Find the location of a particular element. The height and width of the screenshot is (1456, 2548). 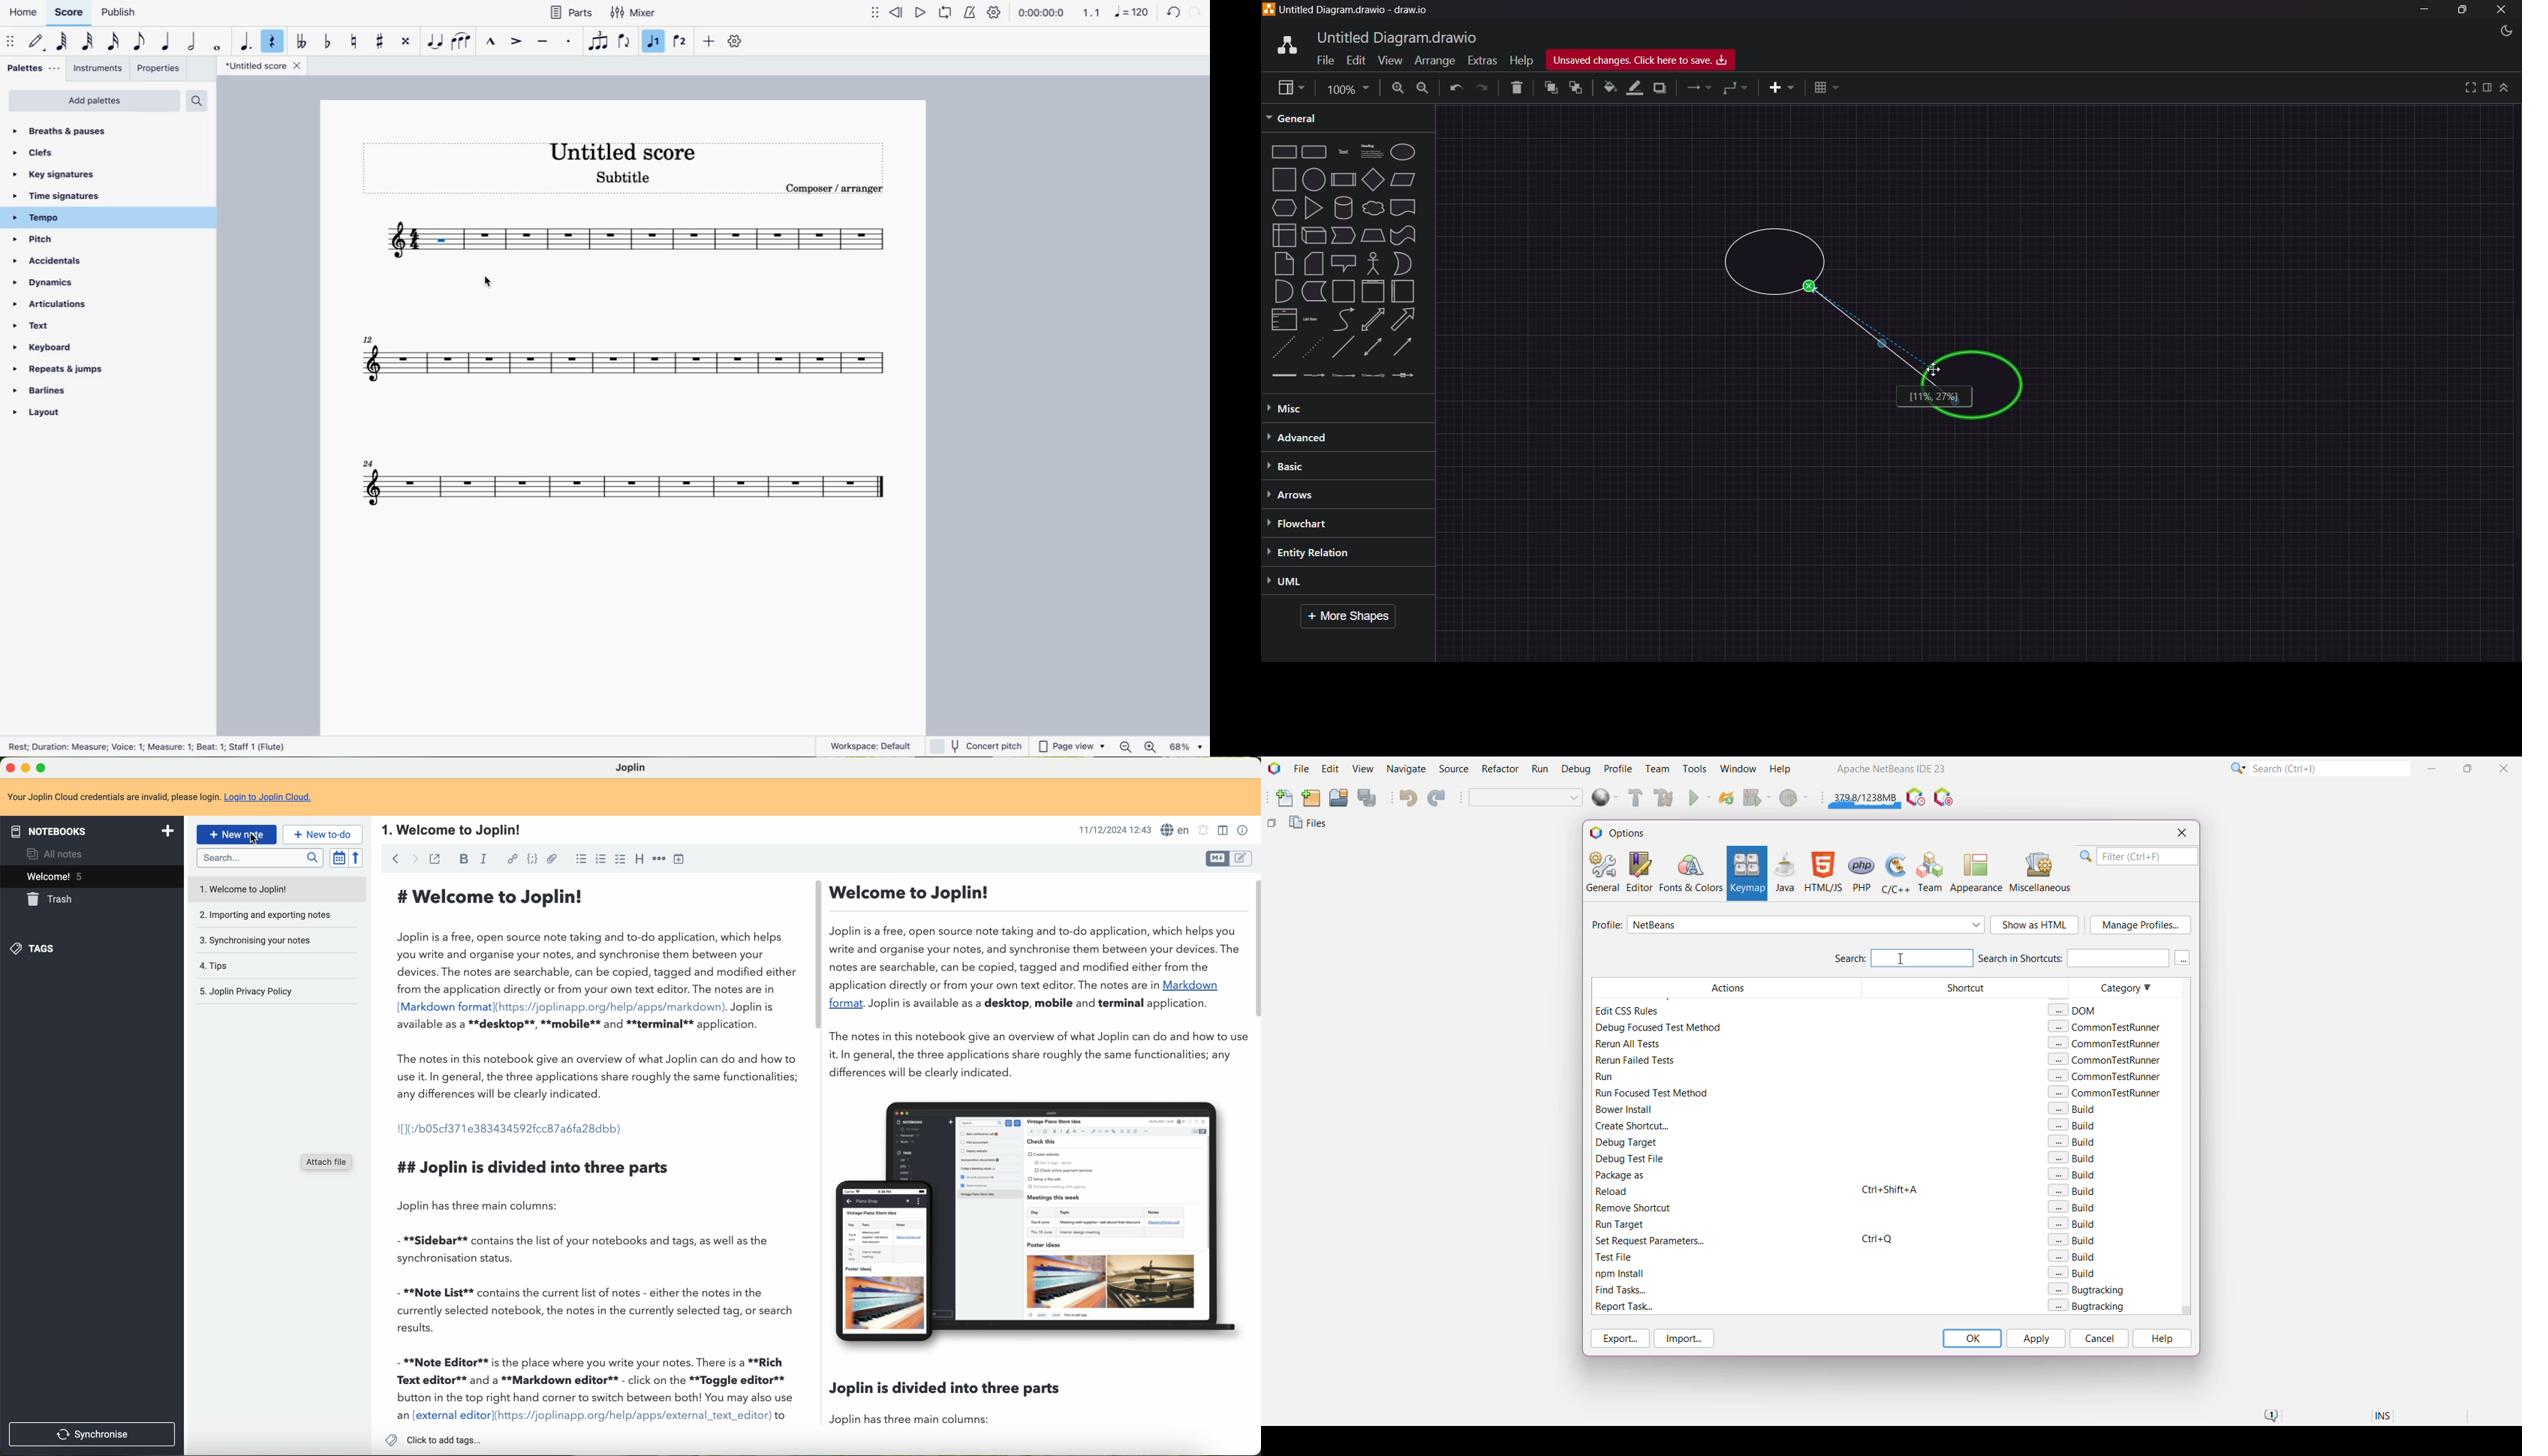

checkbox is located at coordinates (619, 859).